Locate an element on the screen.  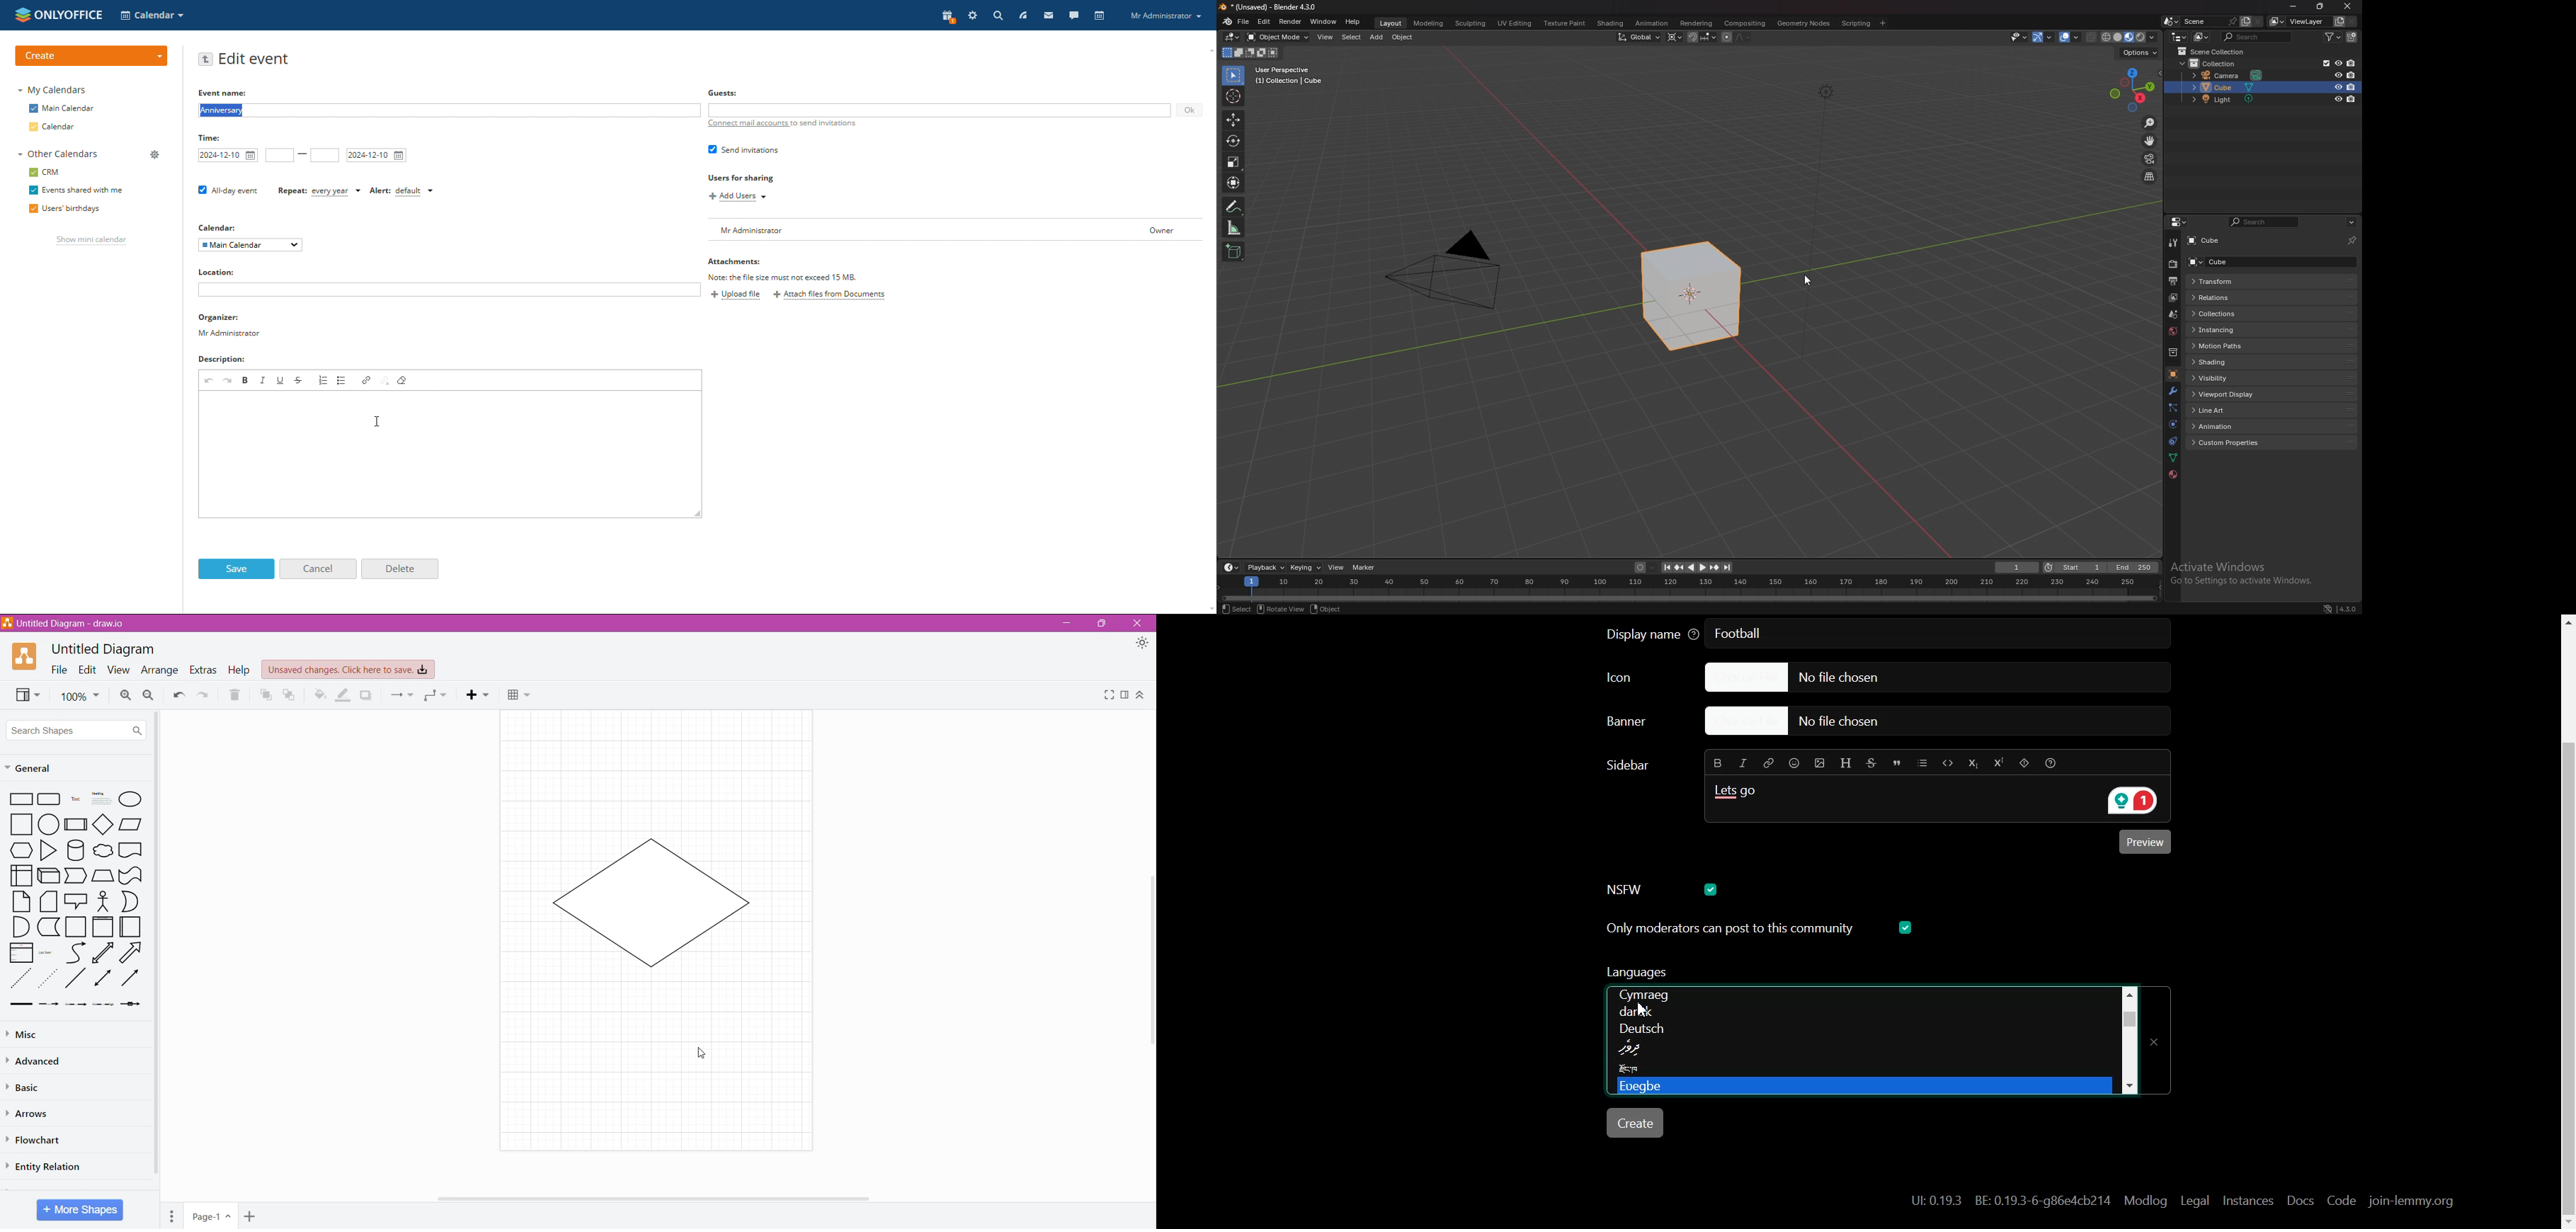
Application Name is located at coordinates (65, 624).